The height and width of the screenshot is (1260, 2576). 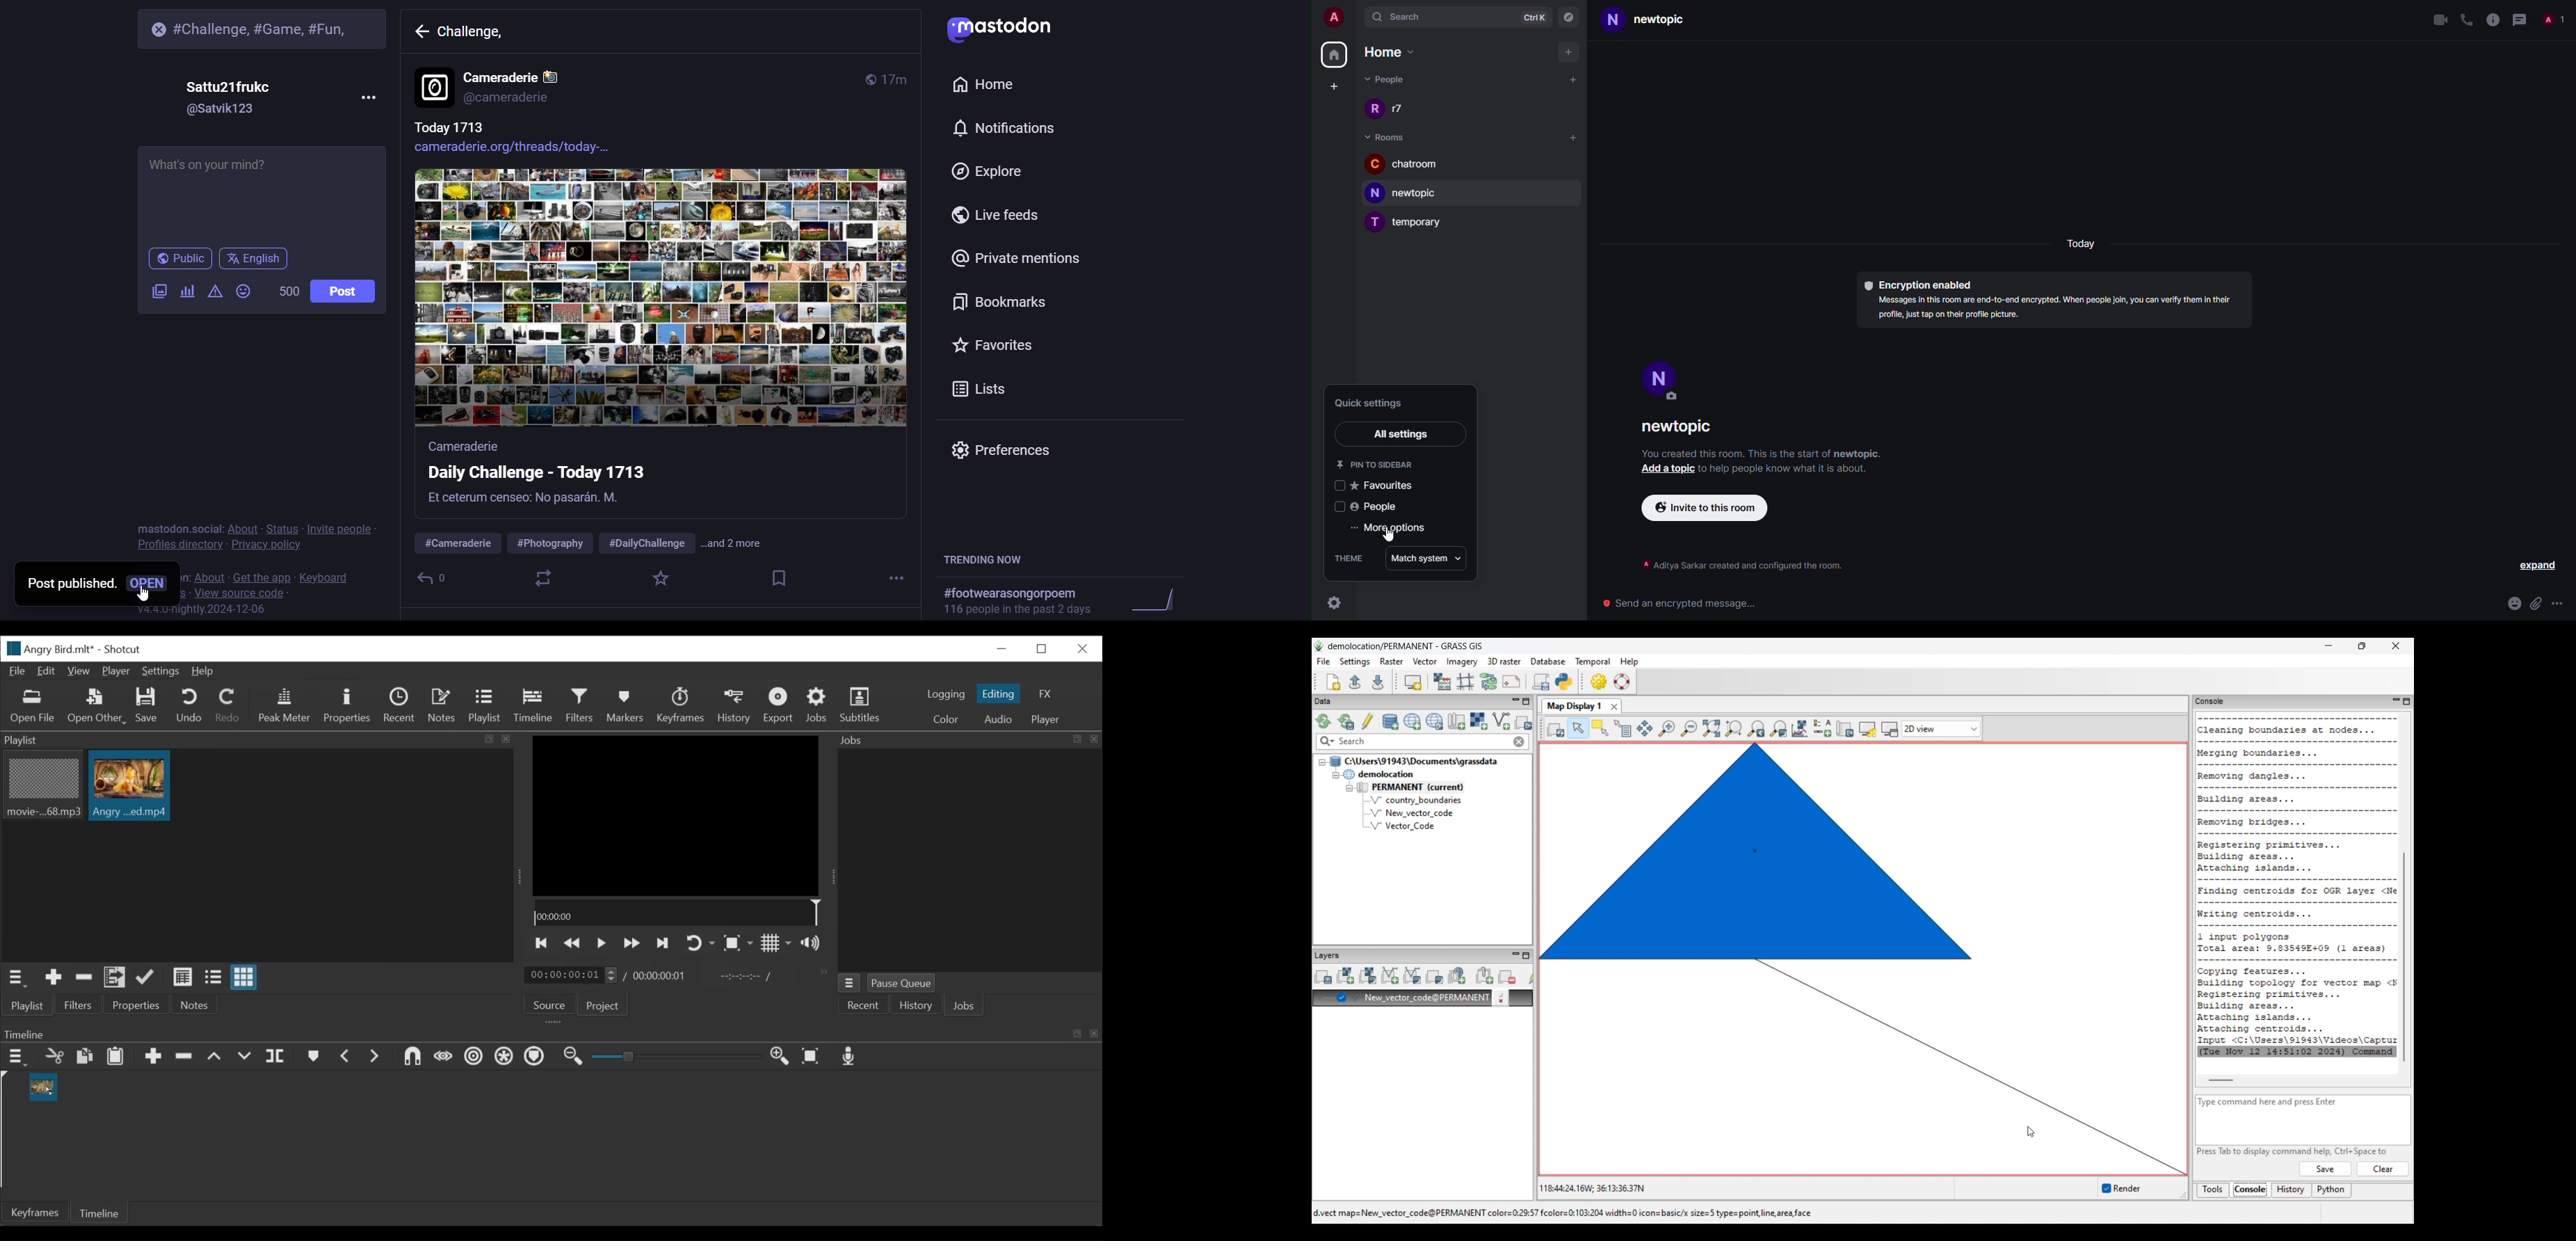 I want to click on invite people, so click(x=342, y=529).